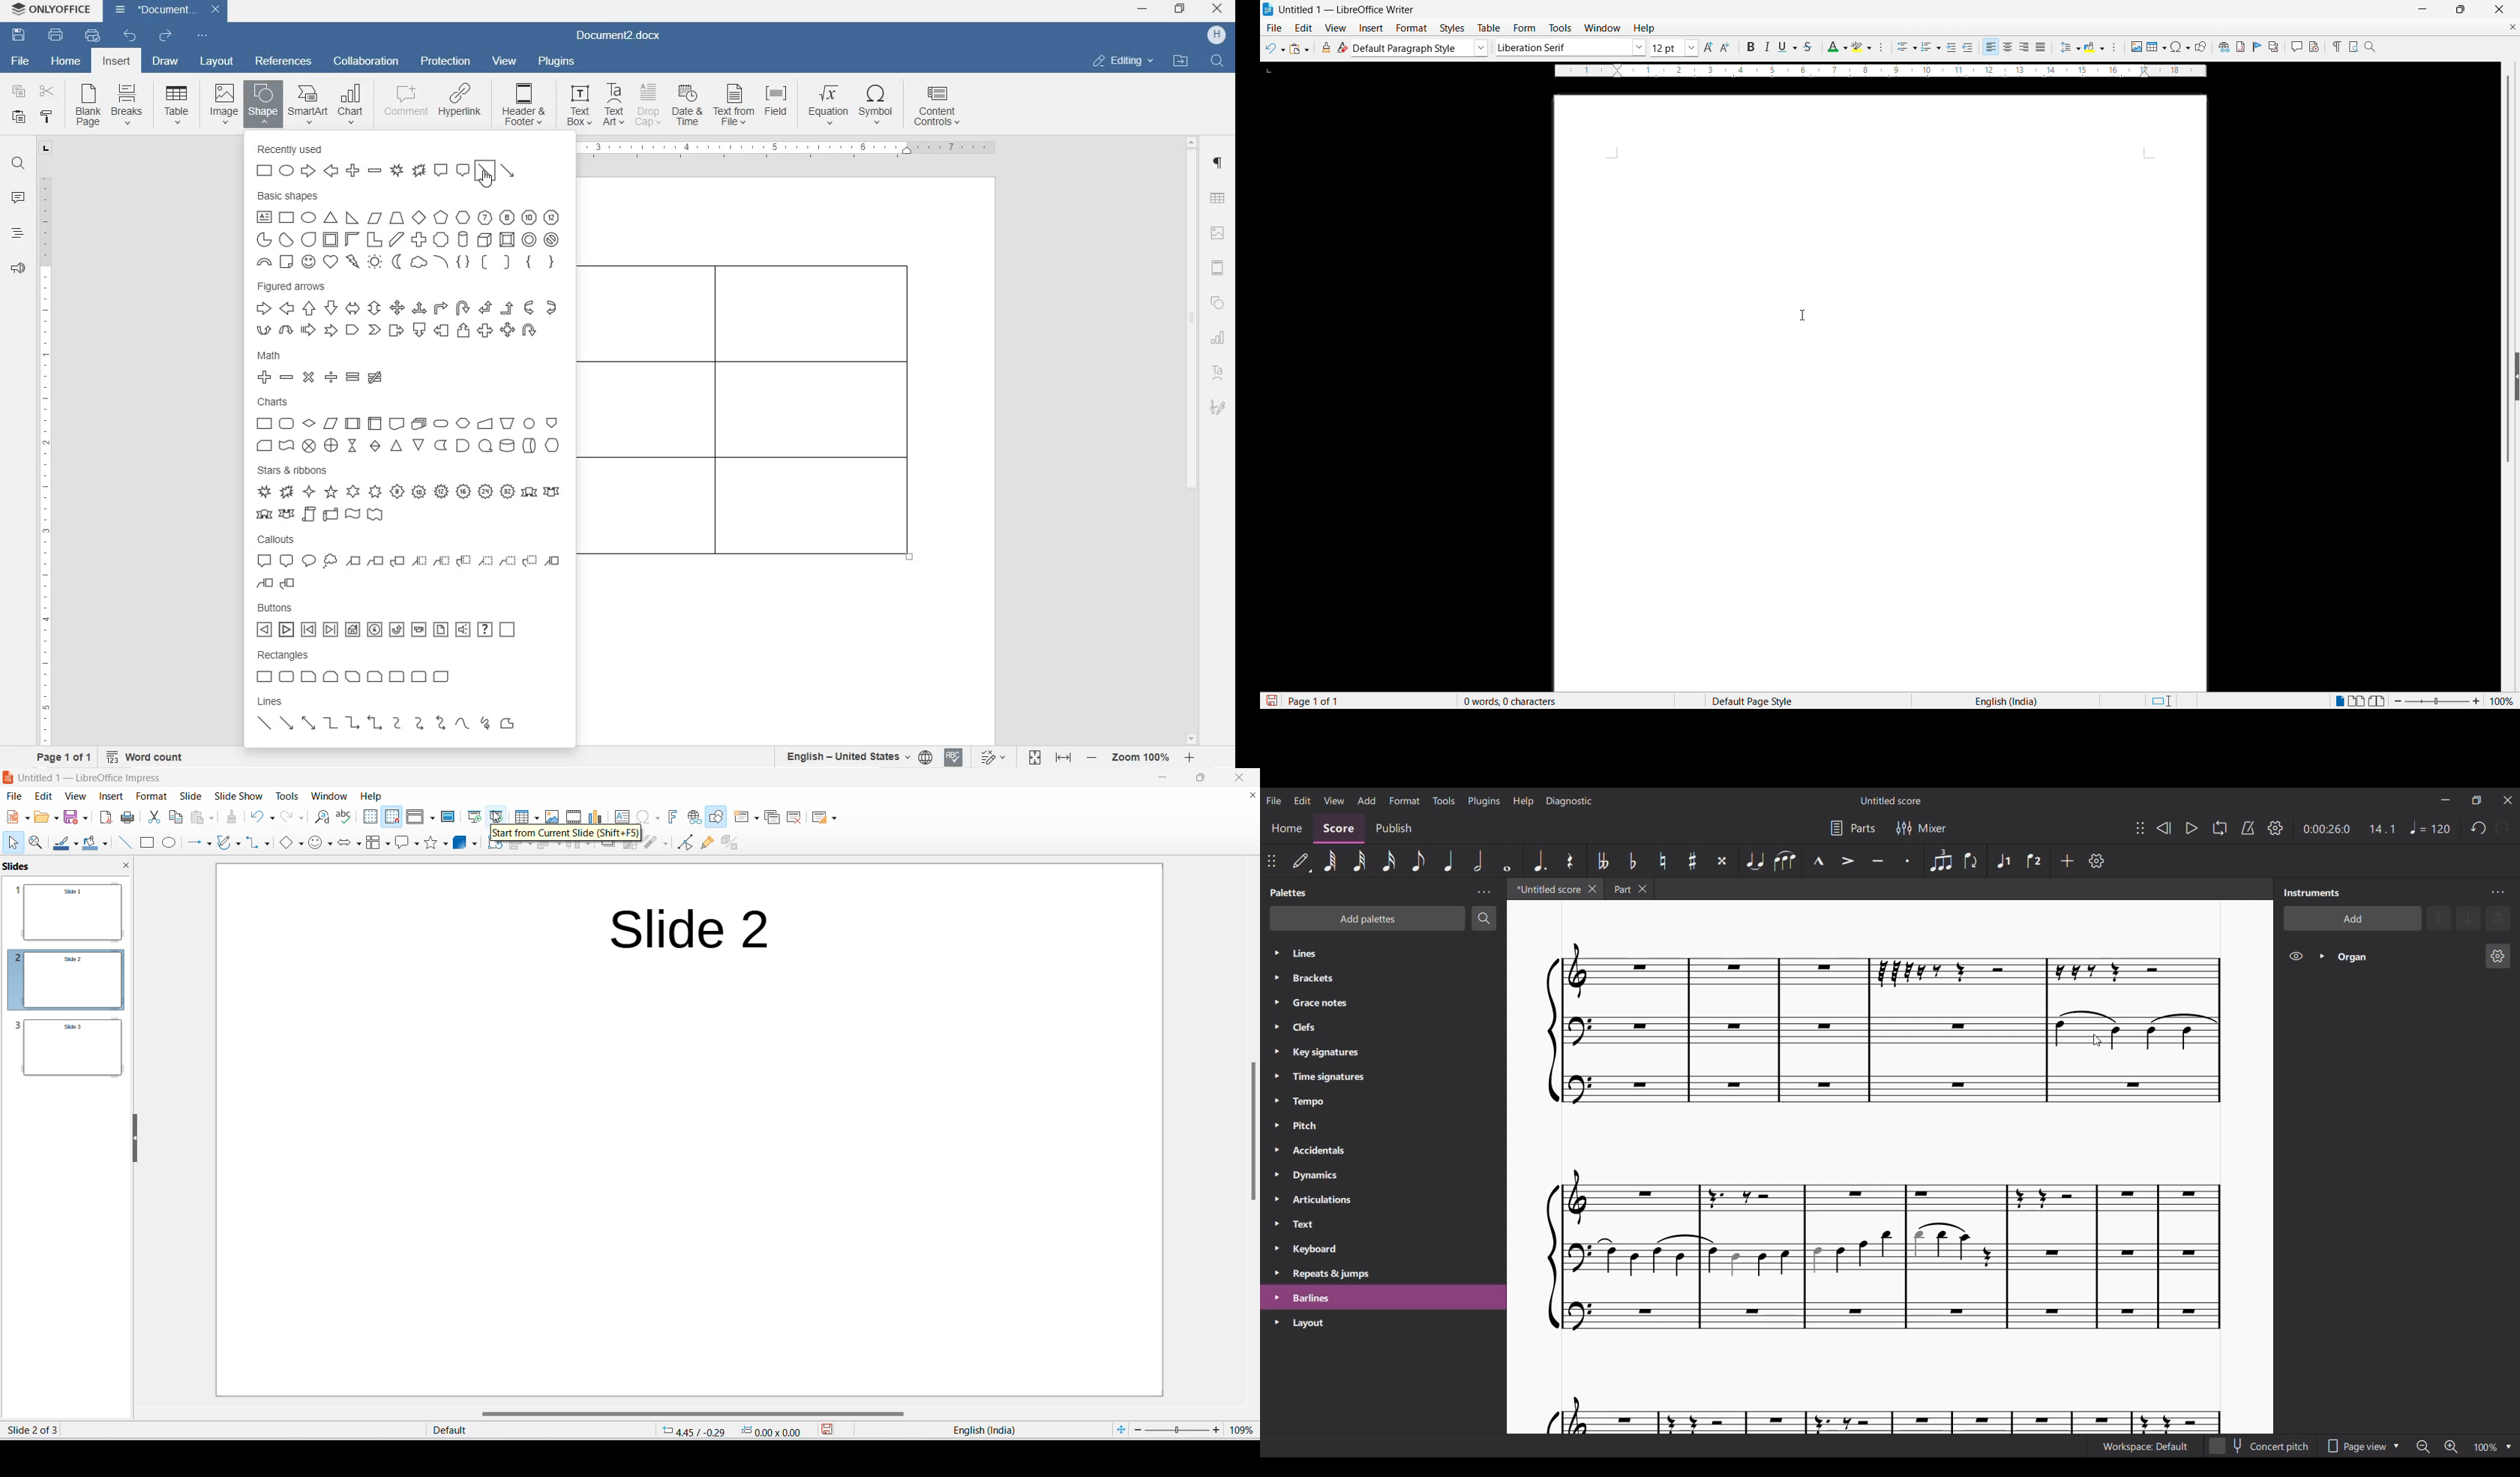 This screenshot has width=2520, height=1484. I want to click on master slide, so click(450, 815).